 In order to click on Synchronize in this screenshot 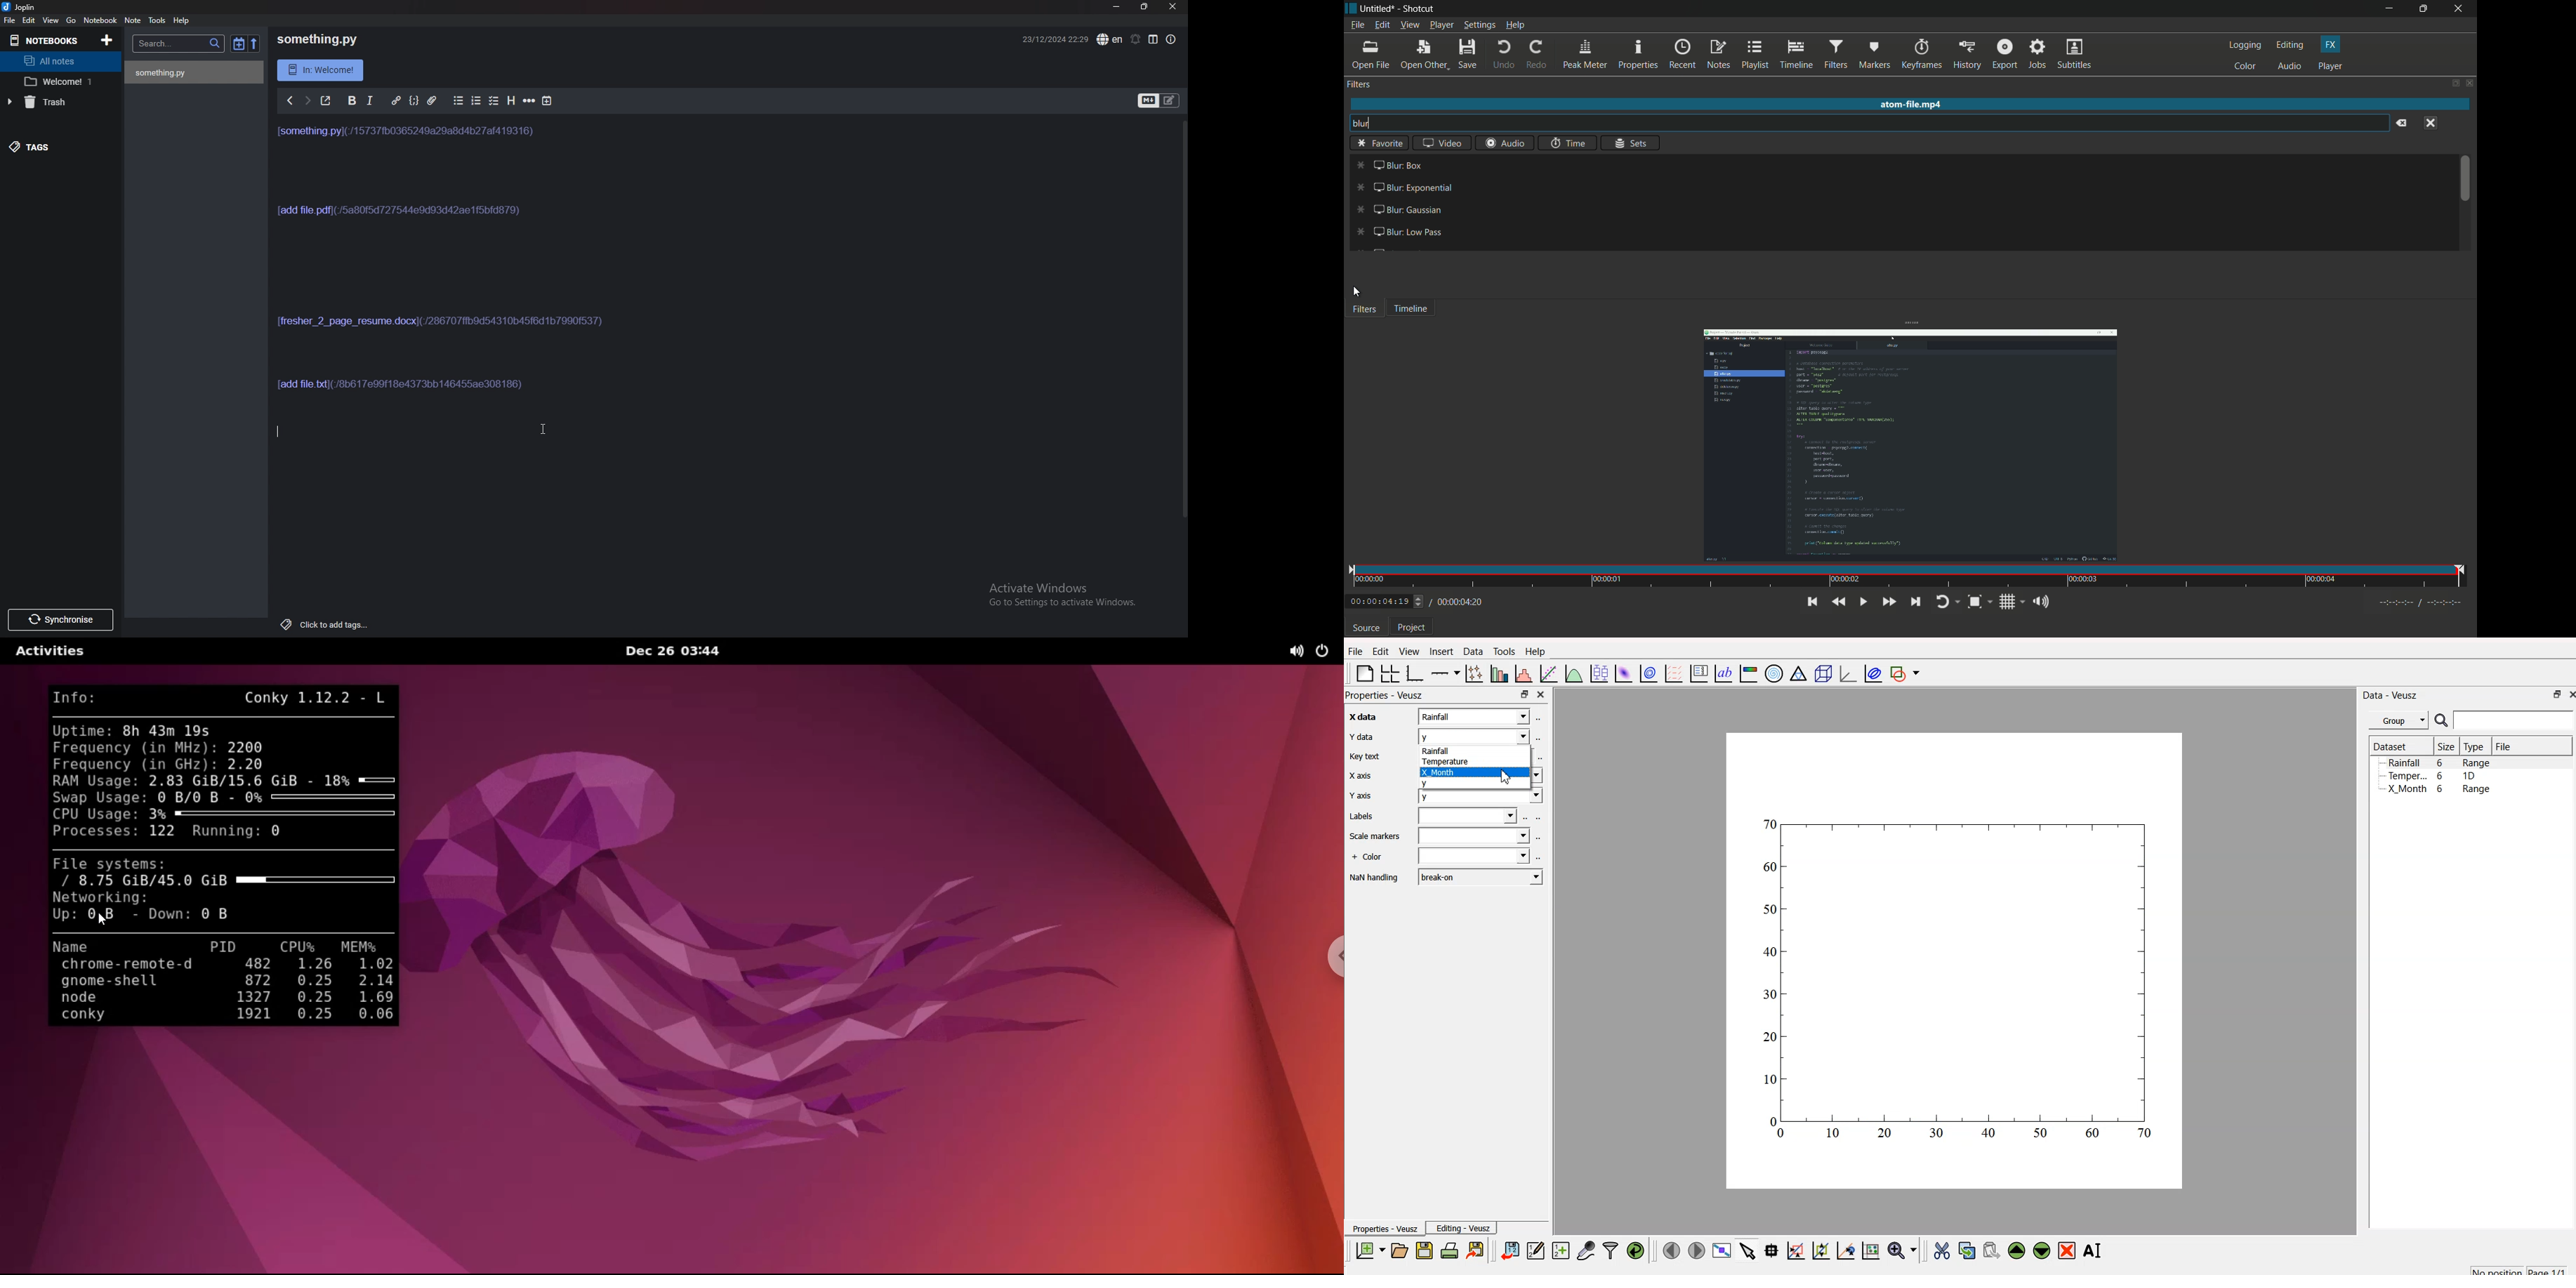, I will do `click(61, 621)`.